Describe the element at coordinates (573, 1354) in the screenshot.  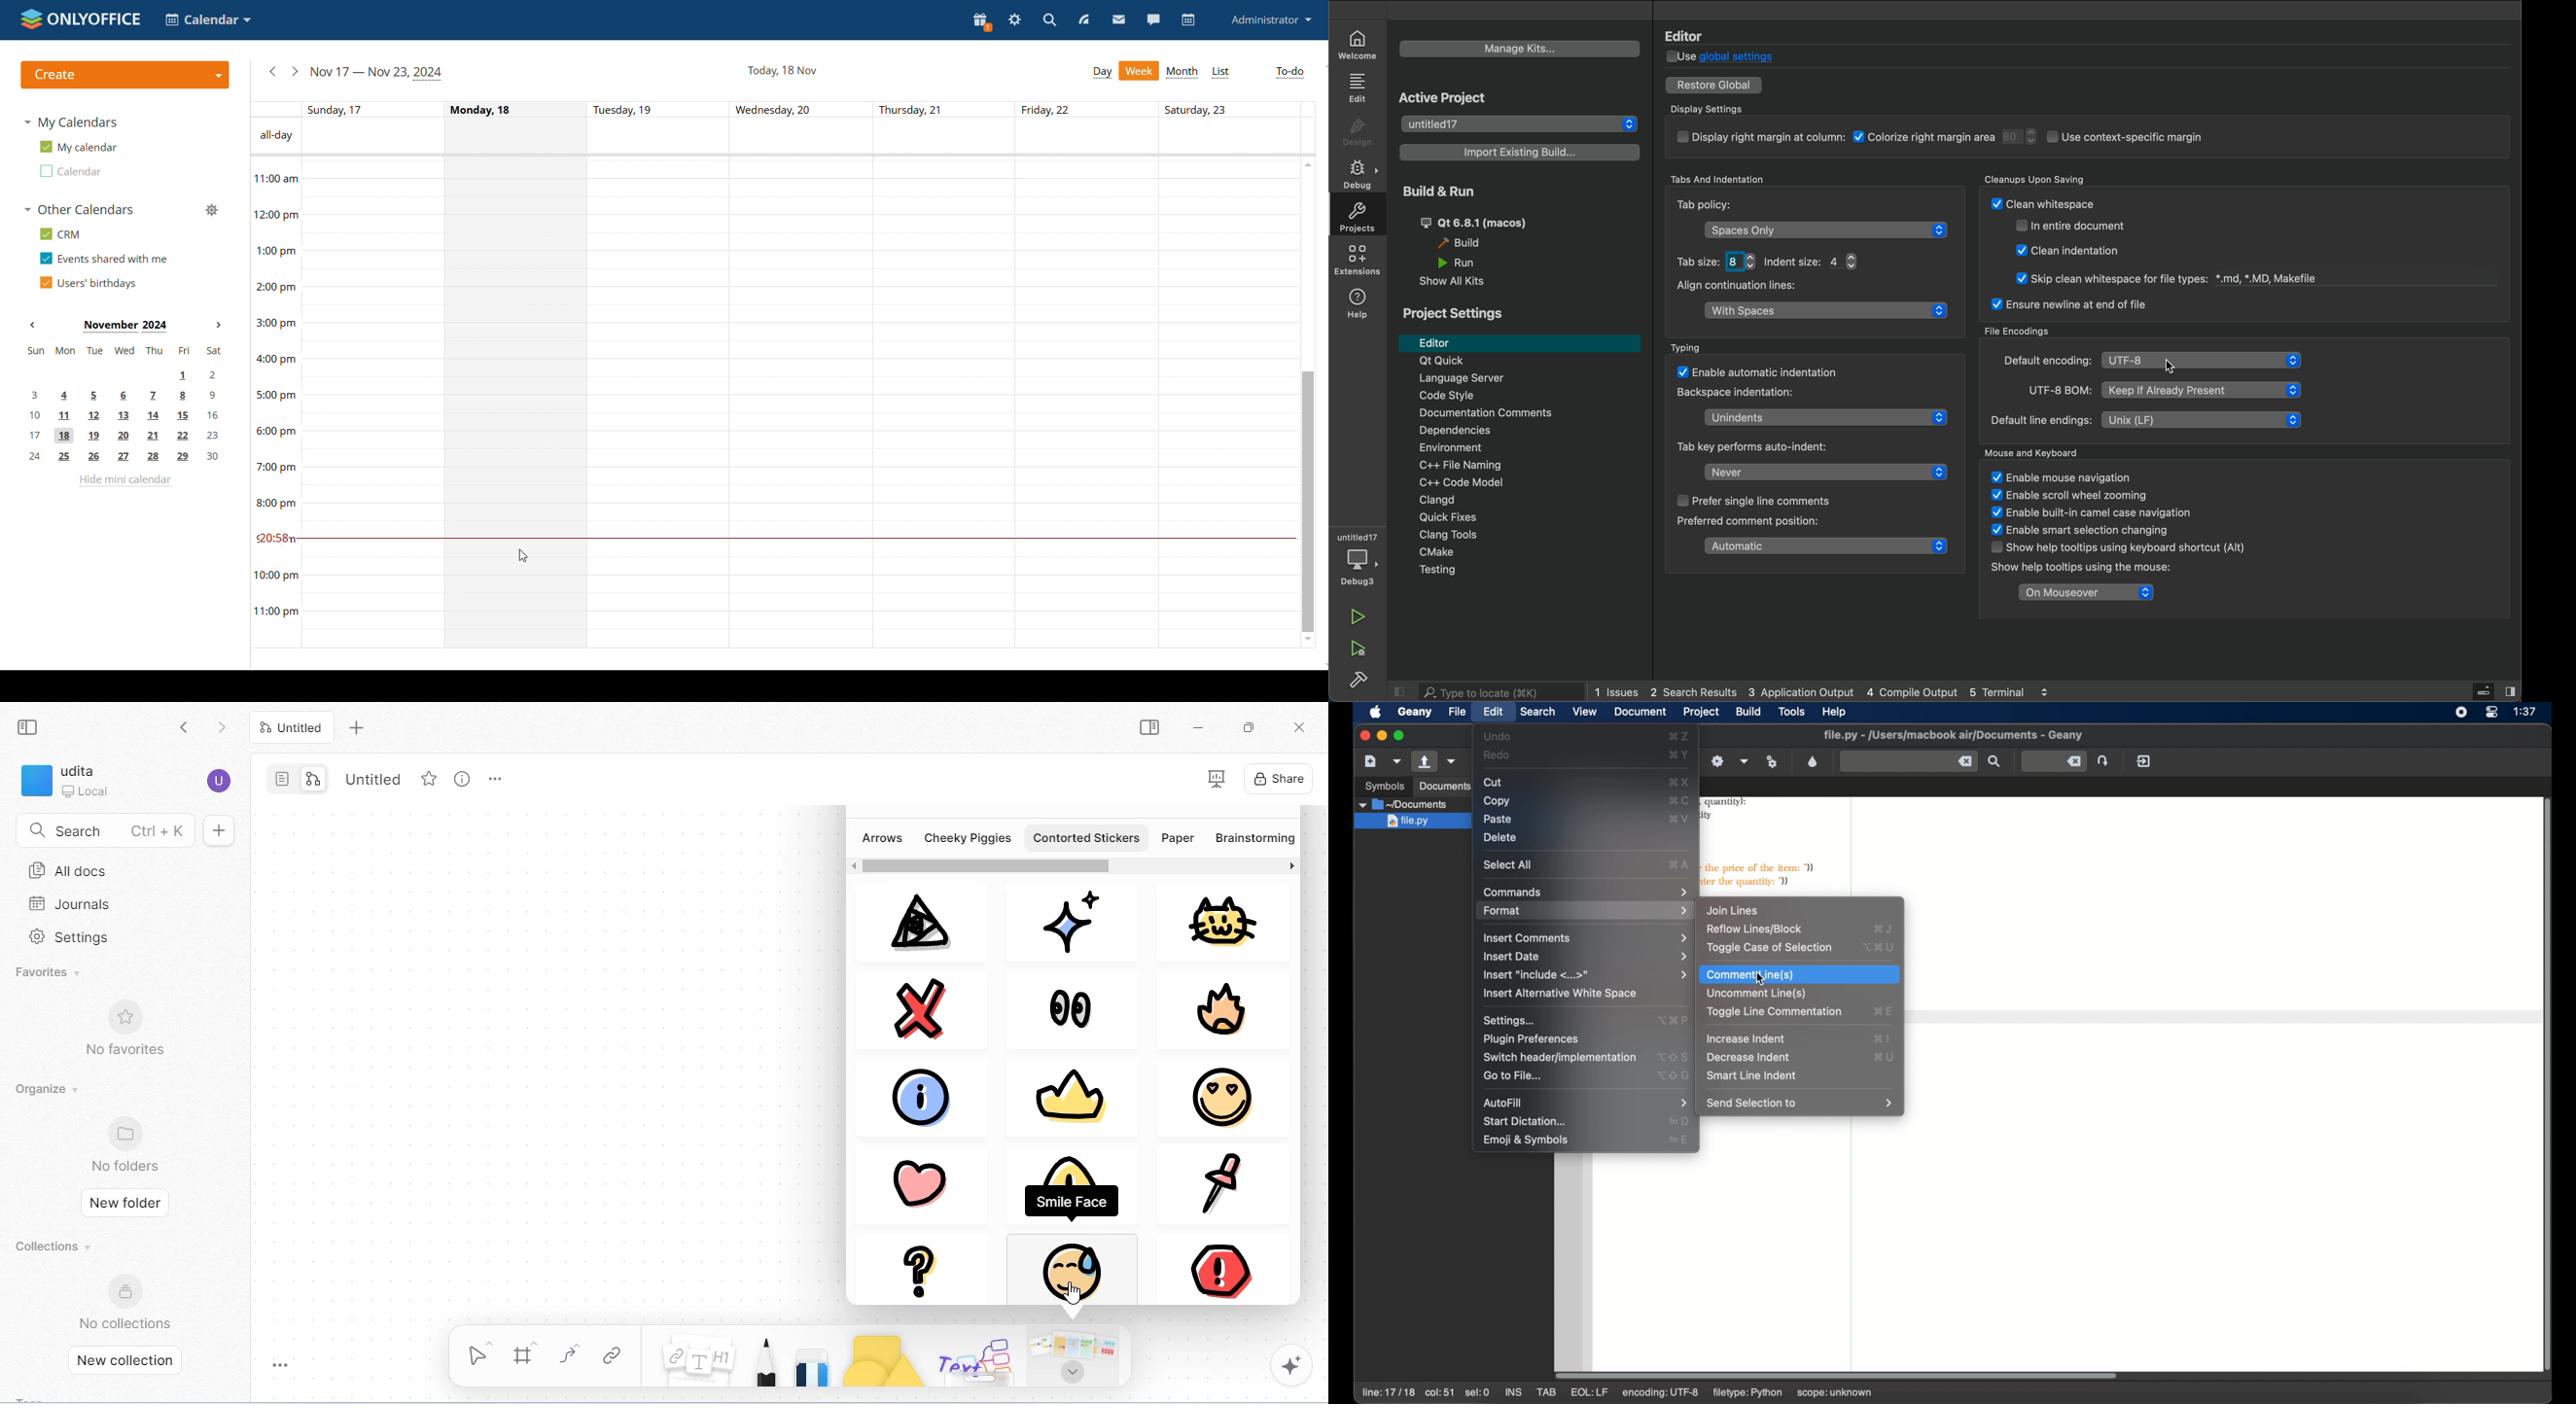
I see `curve` at that location.